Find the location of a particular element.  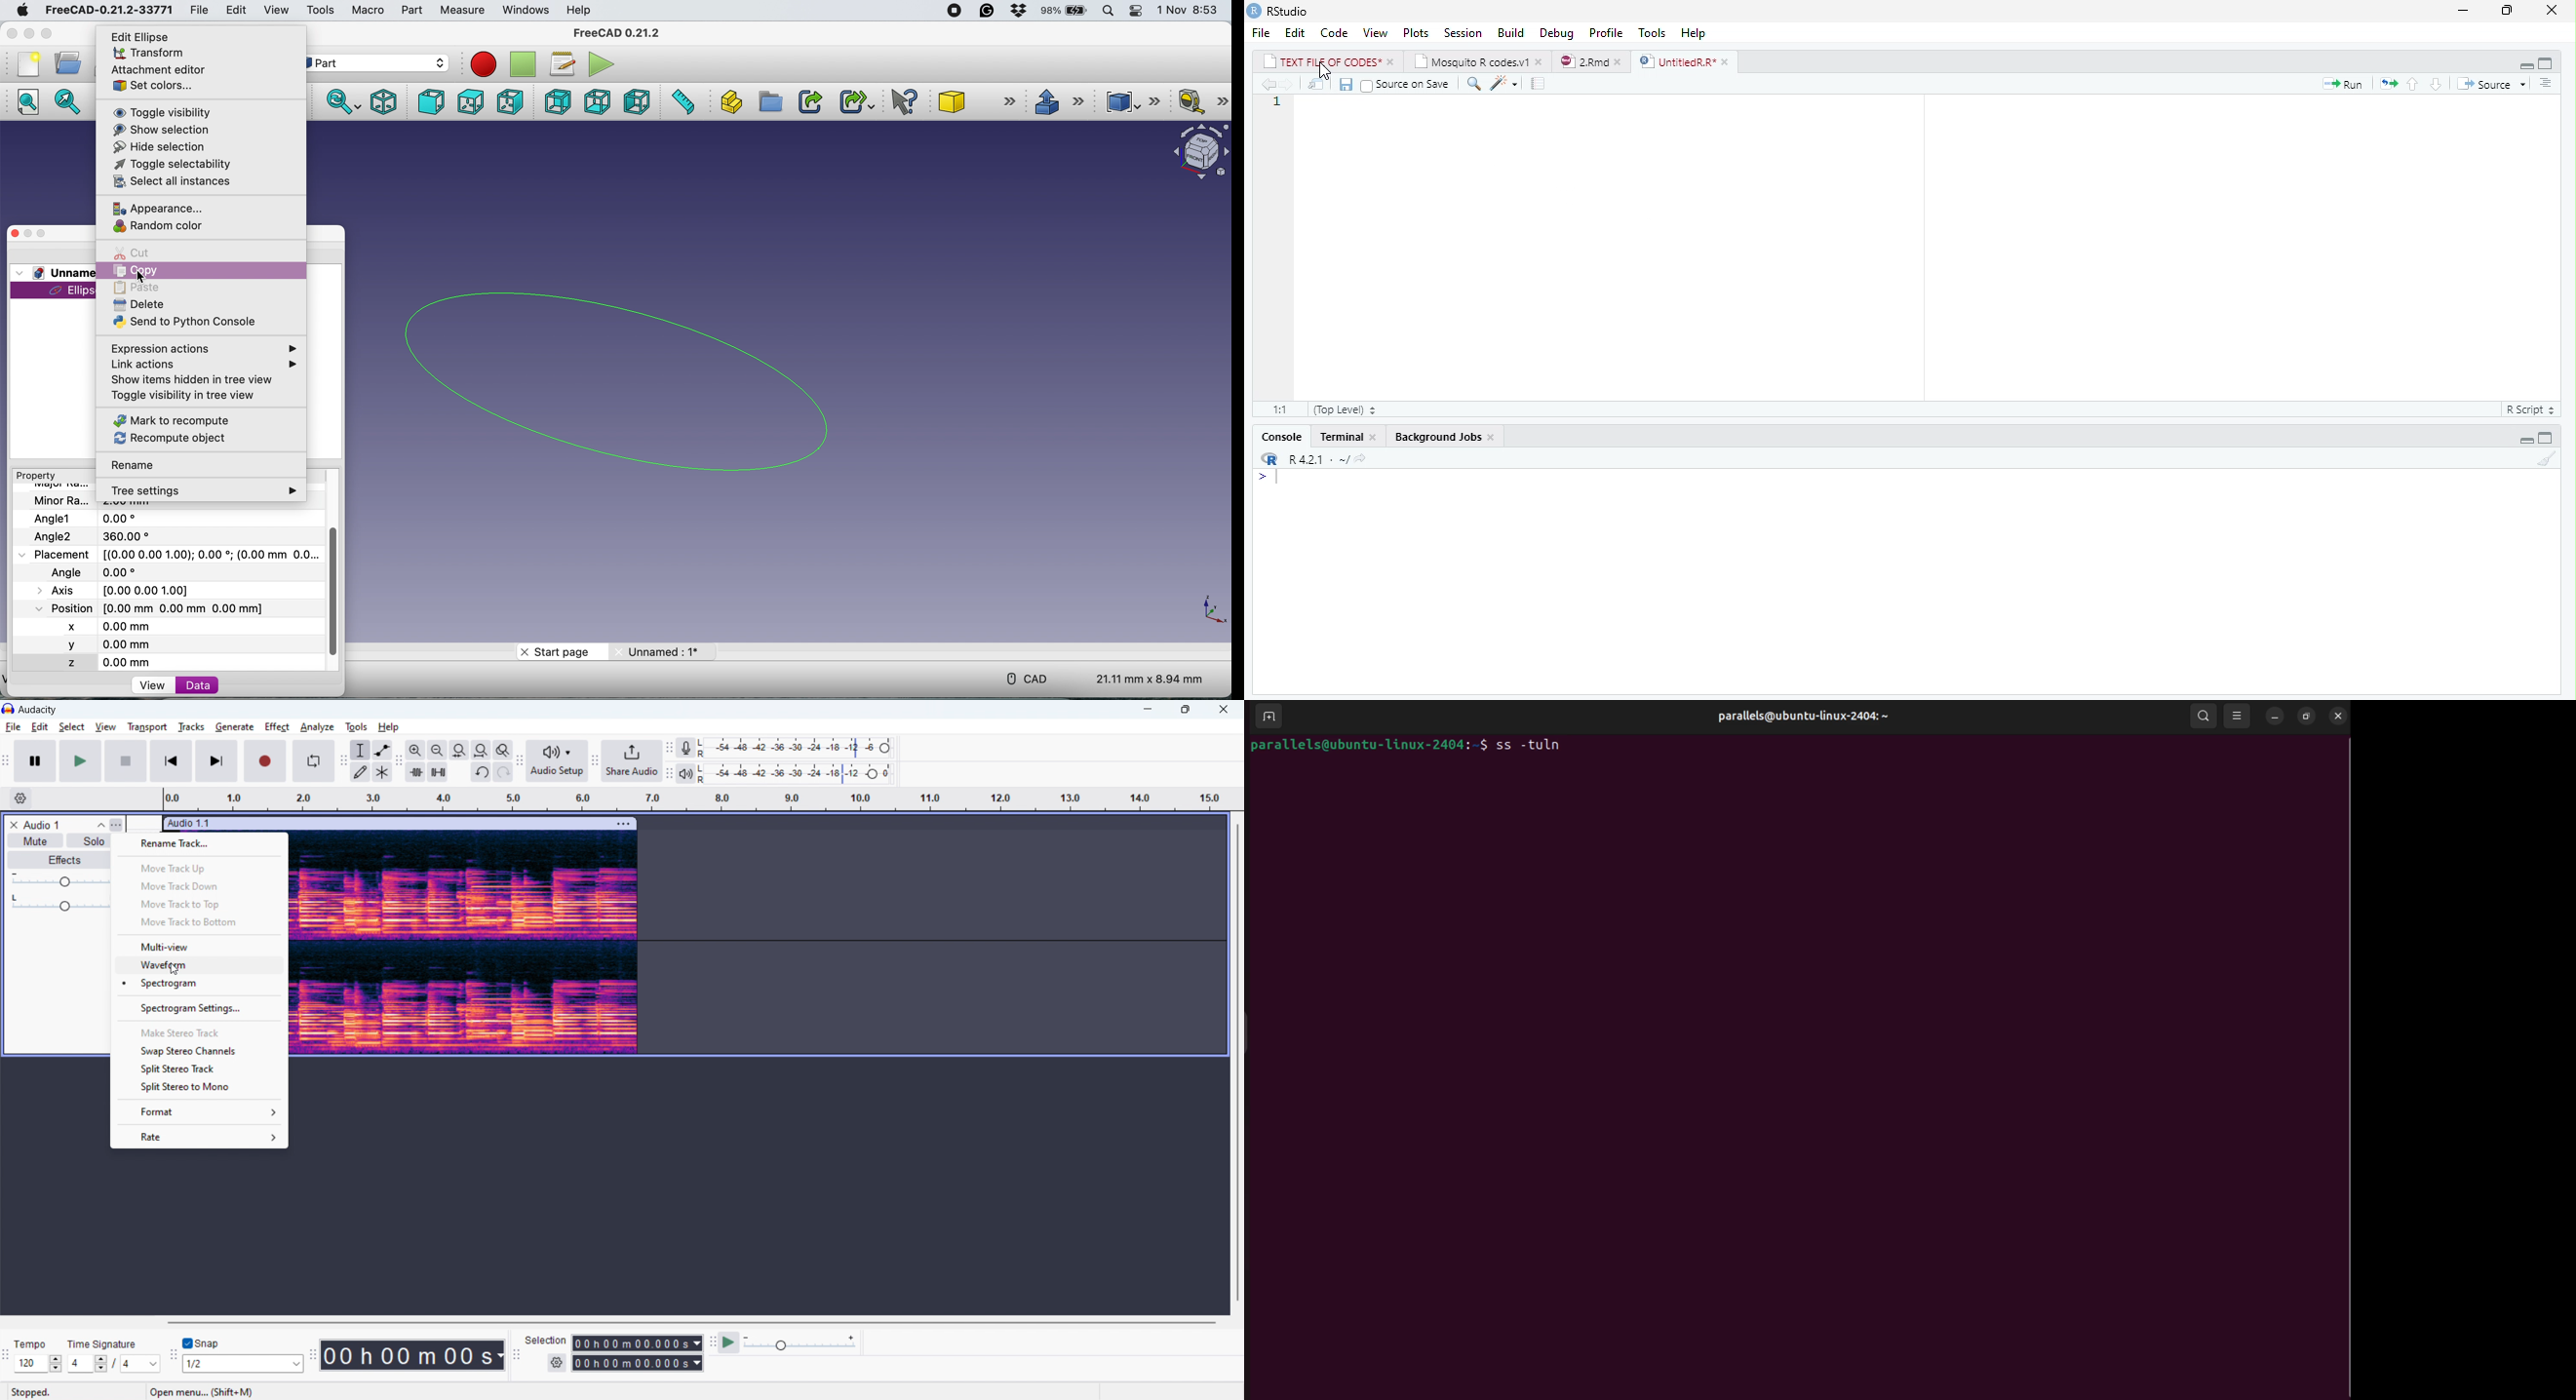

play at speed toolbar is located at coordinates (712, 1342).